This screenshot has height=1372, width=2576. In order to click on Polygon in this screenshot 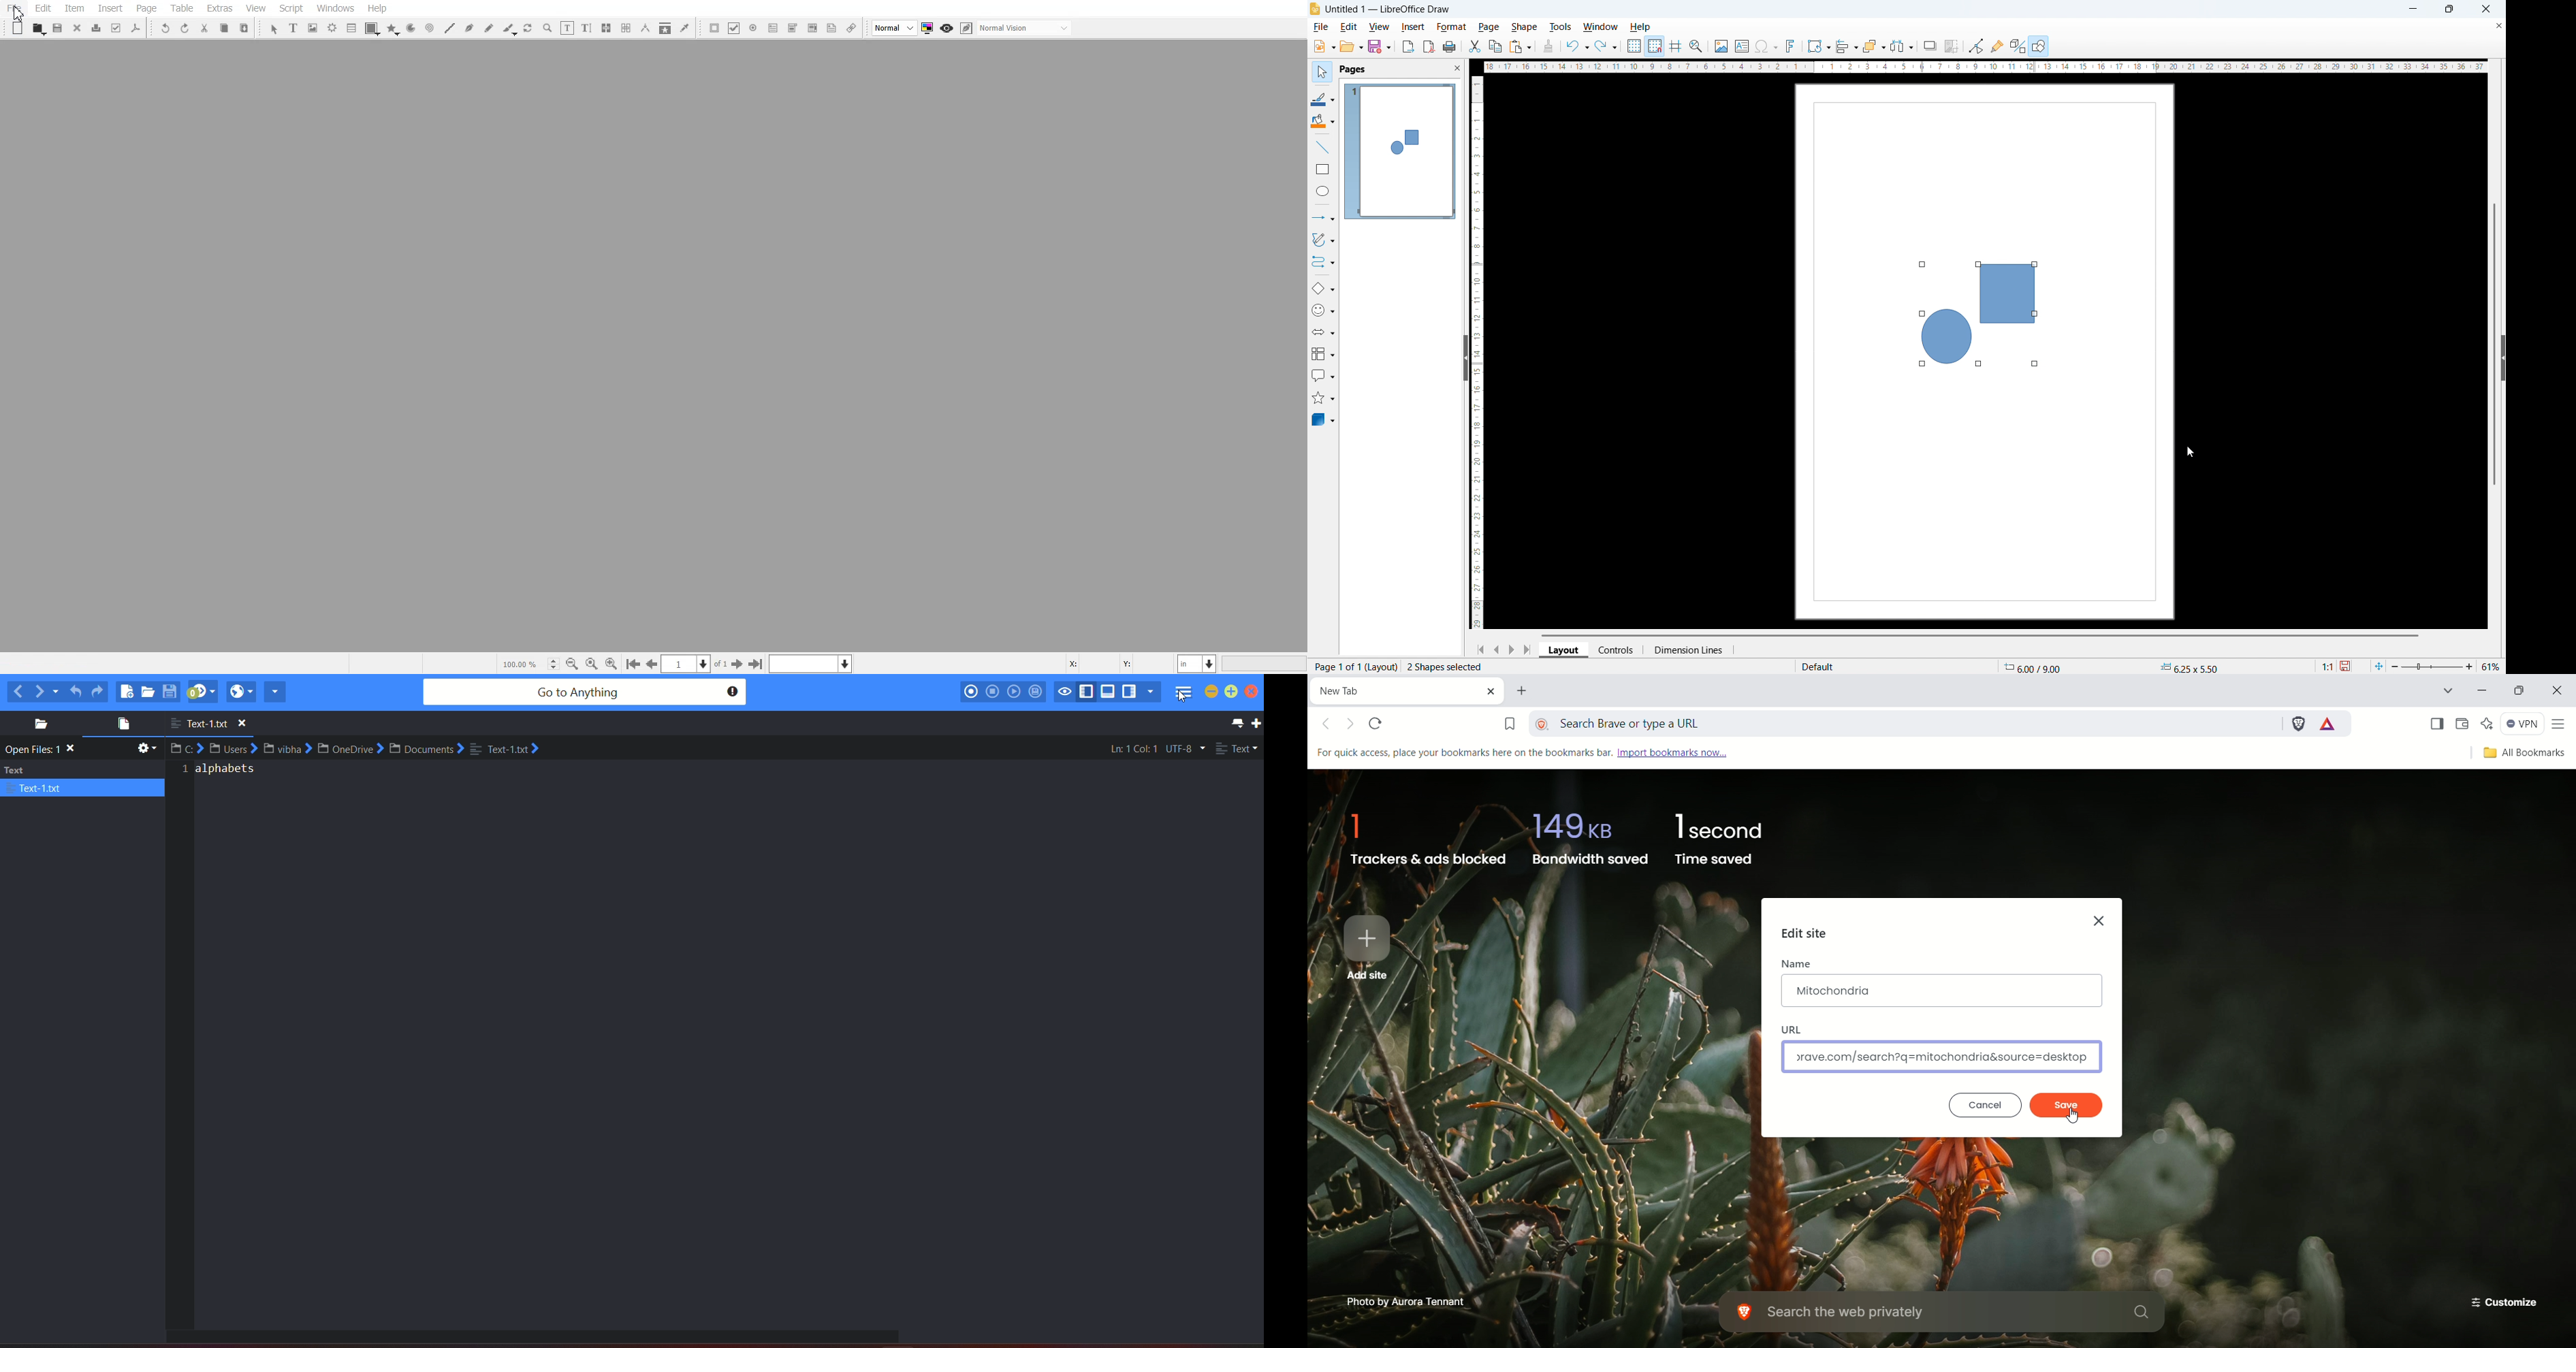, I will do `click(393, 29)`.